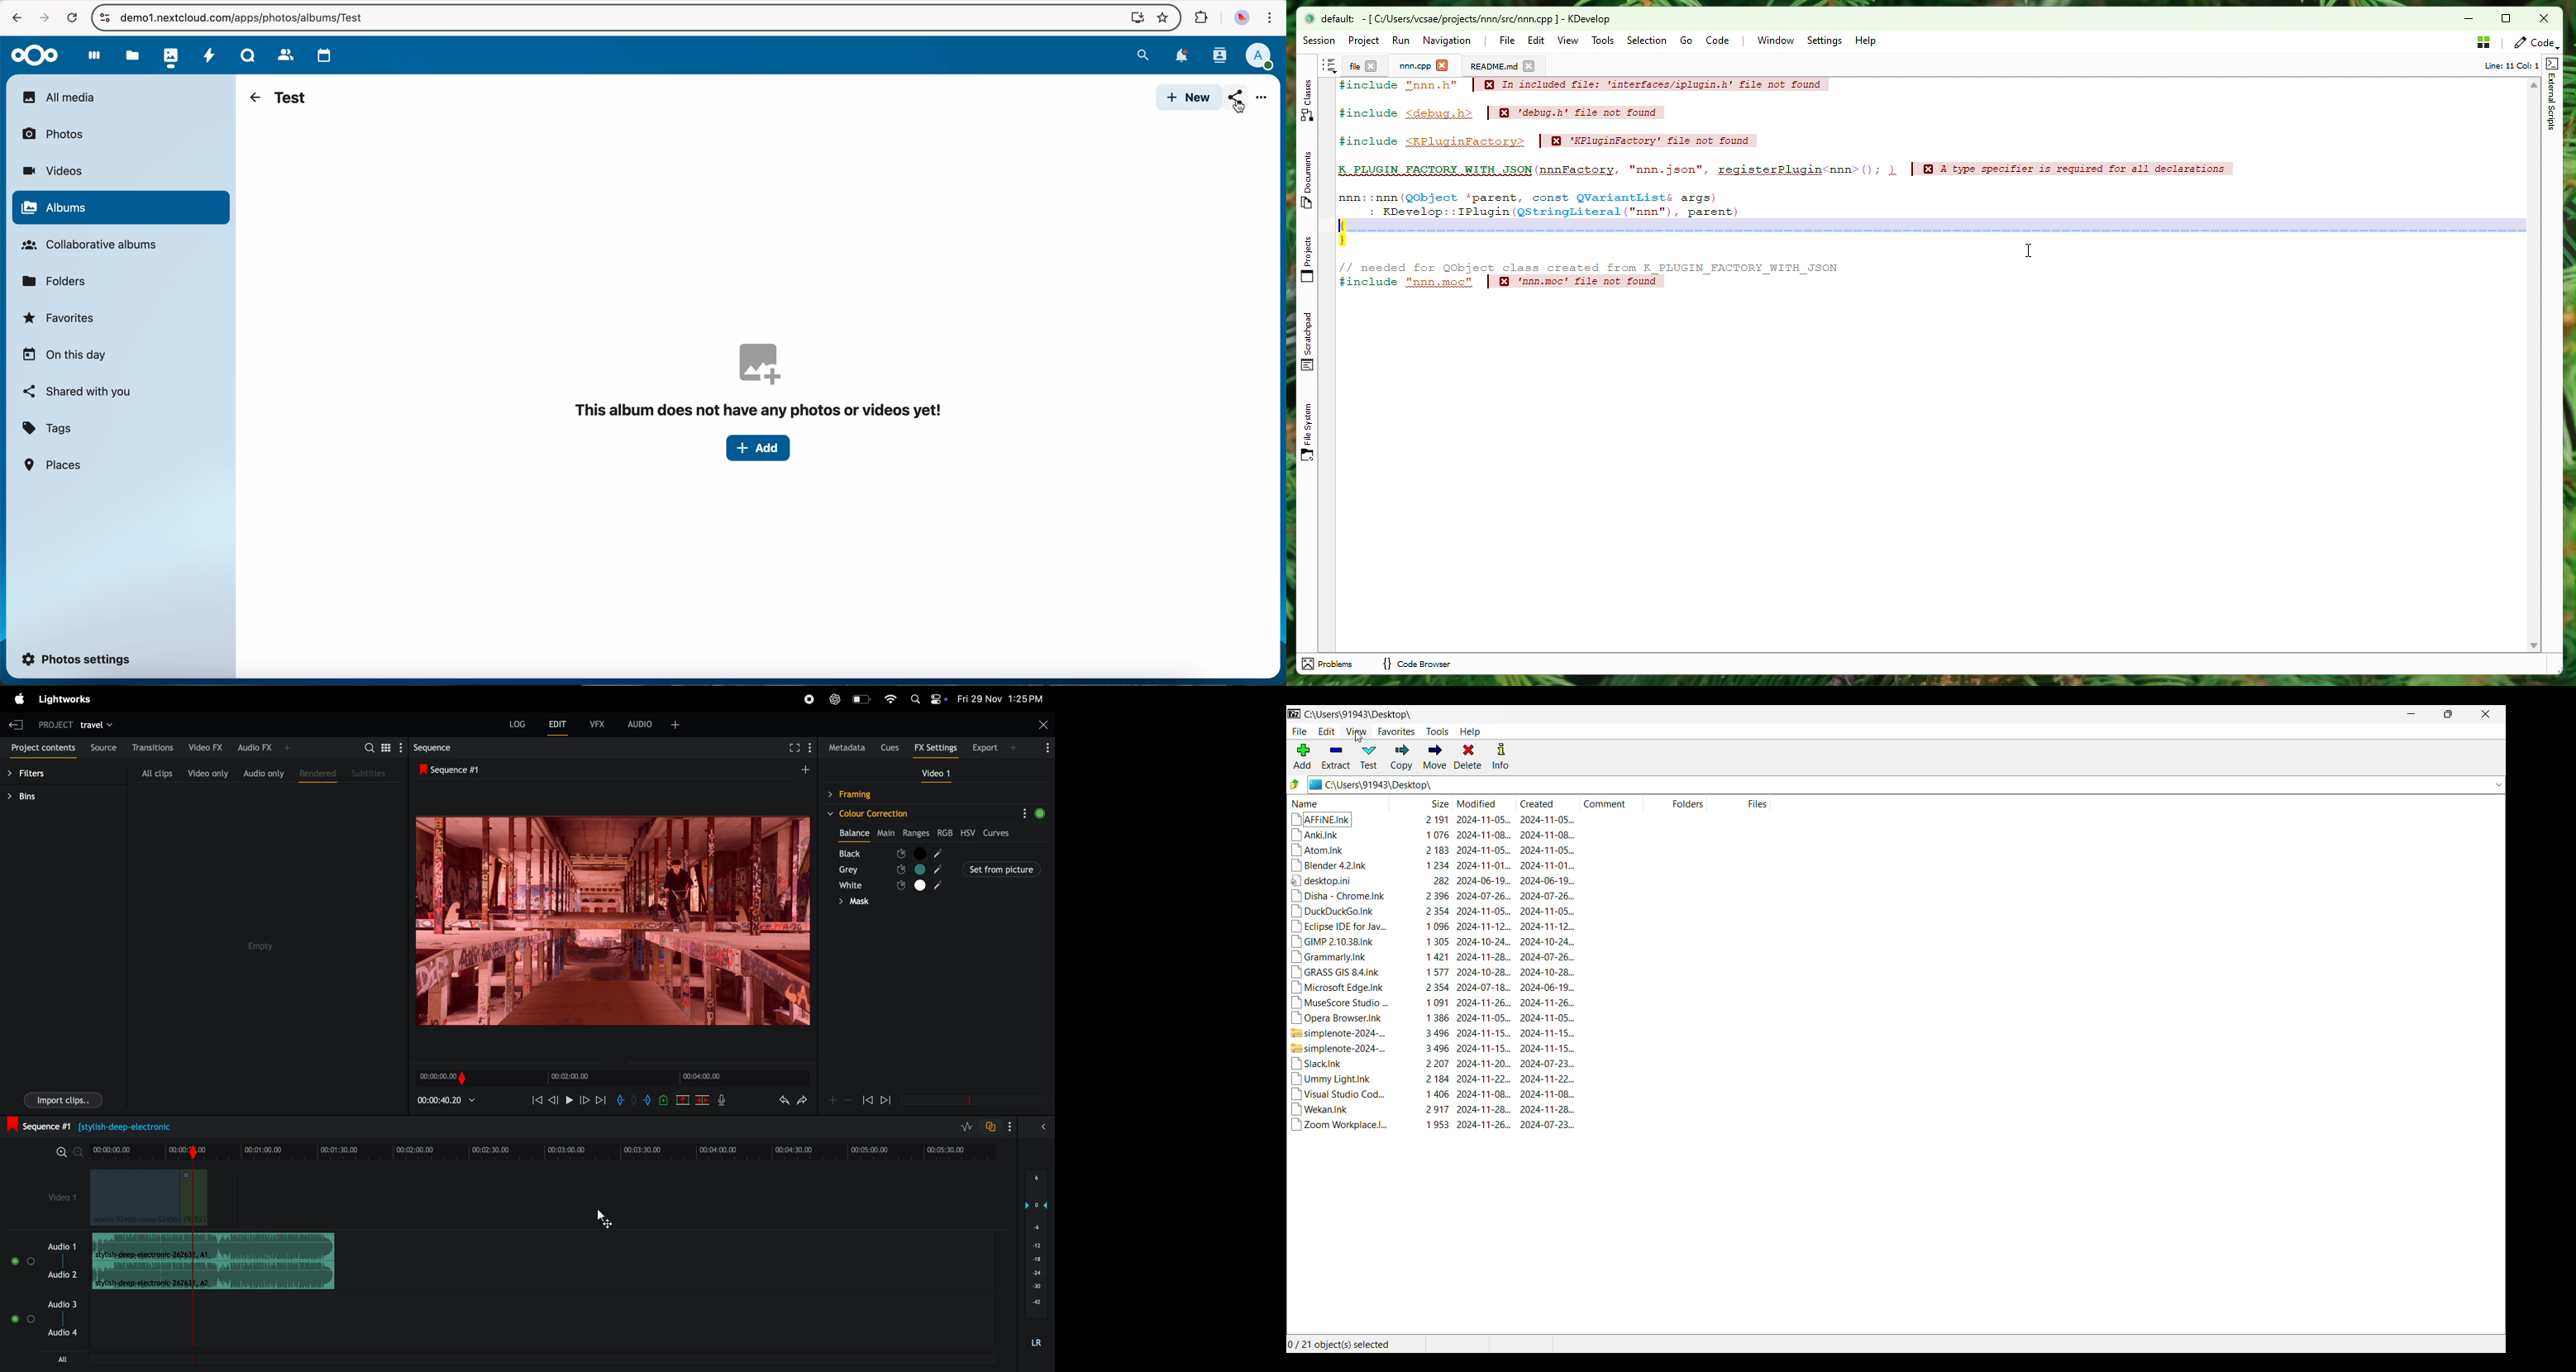  I want to click on transitions, so click(153, 747).